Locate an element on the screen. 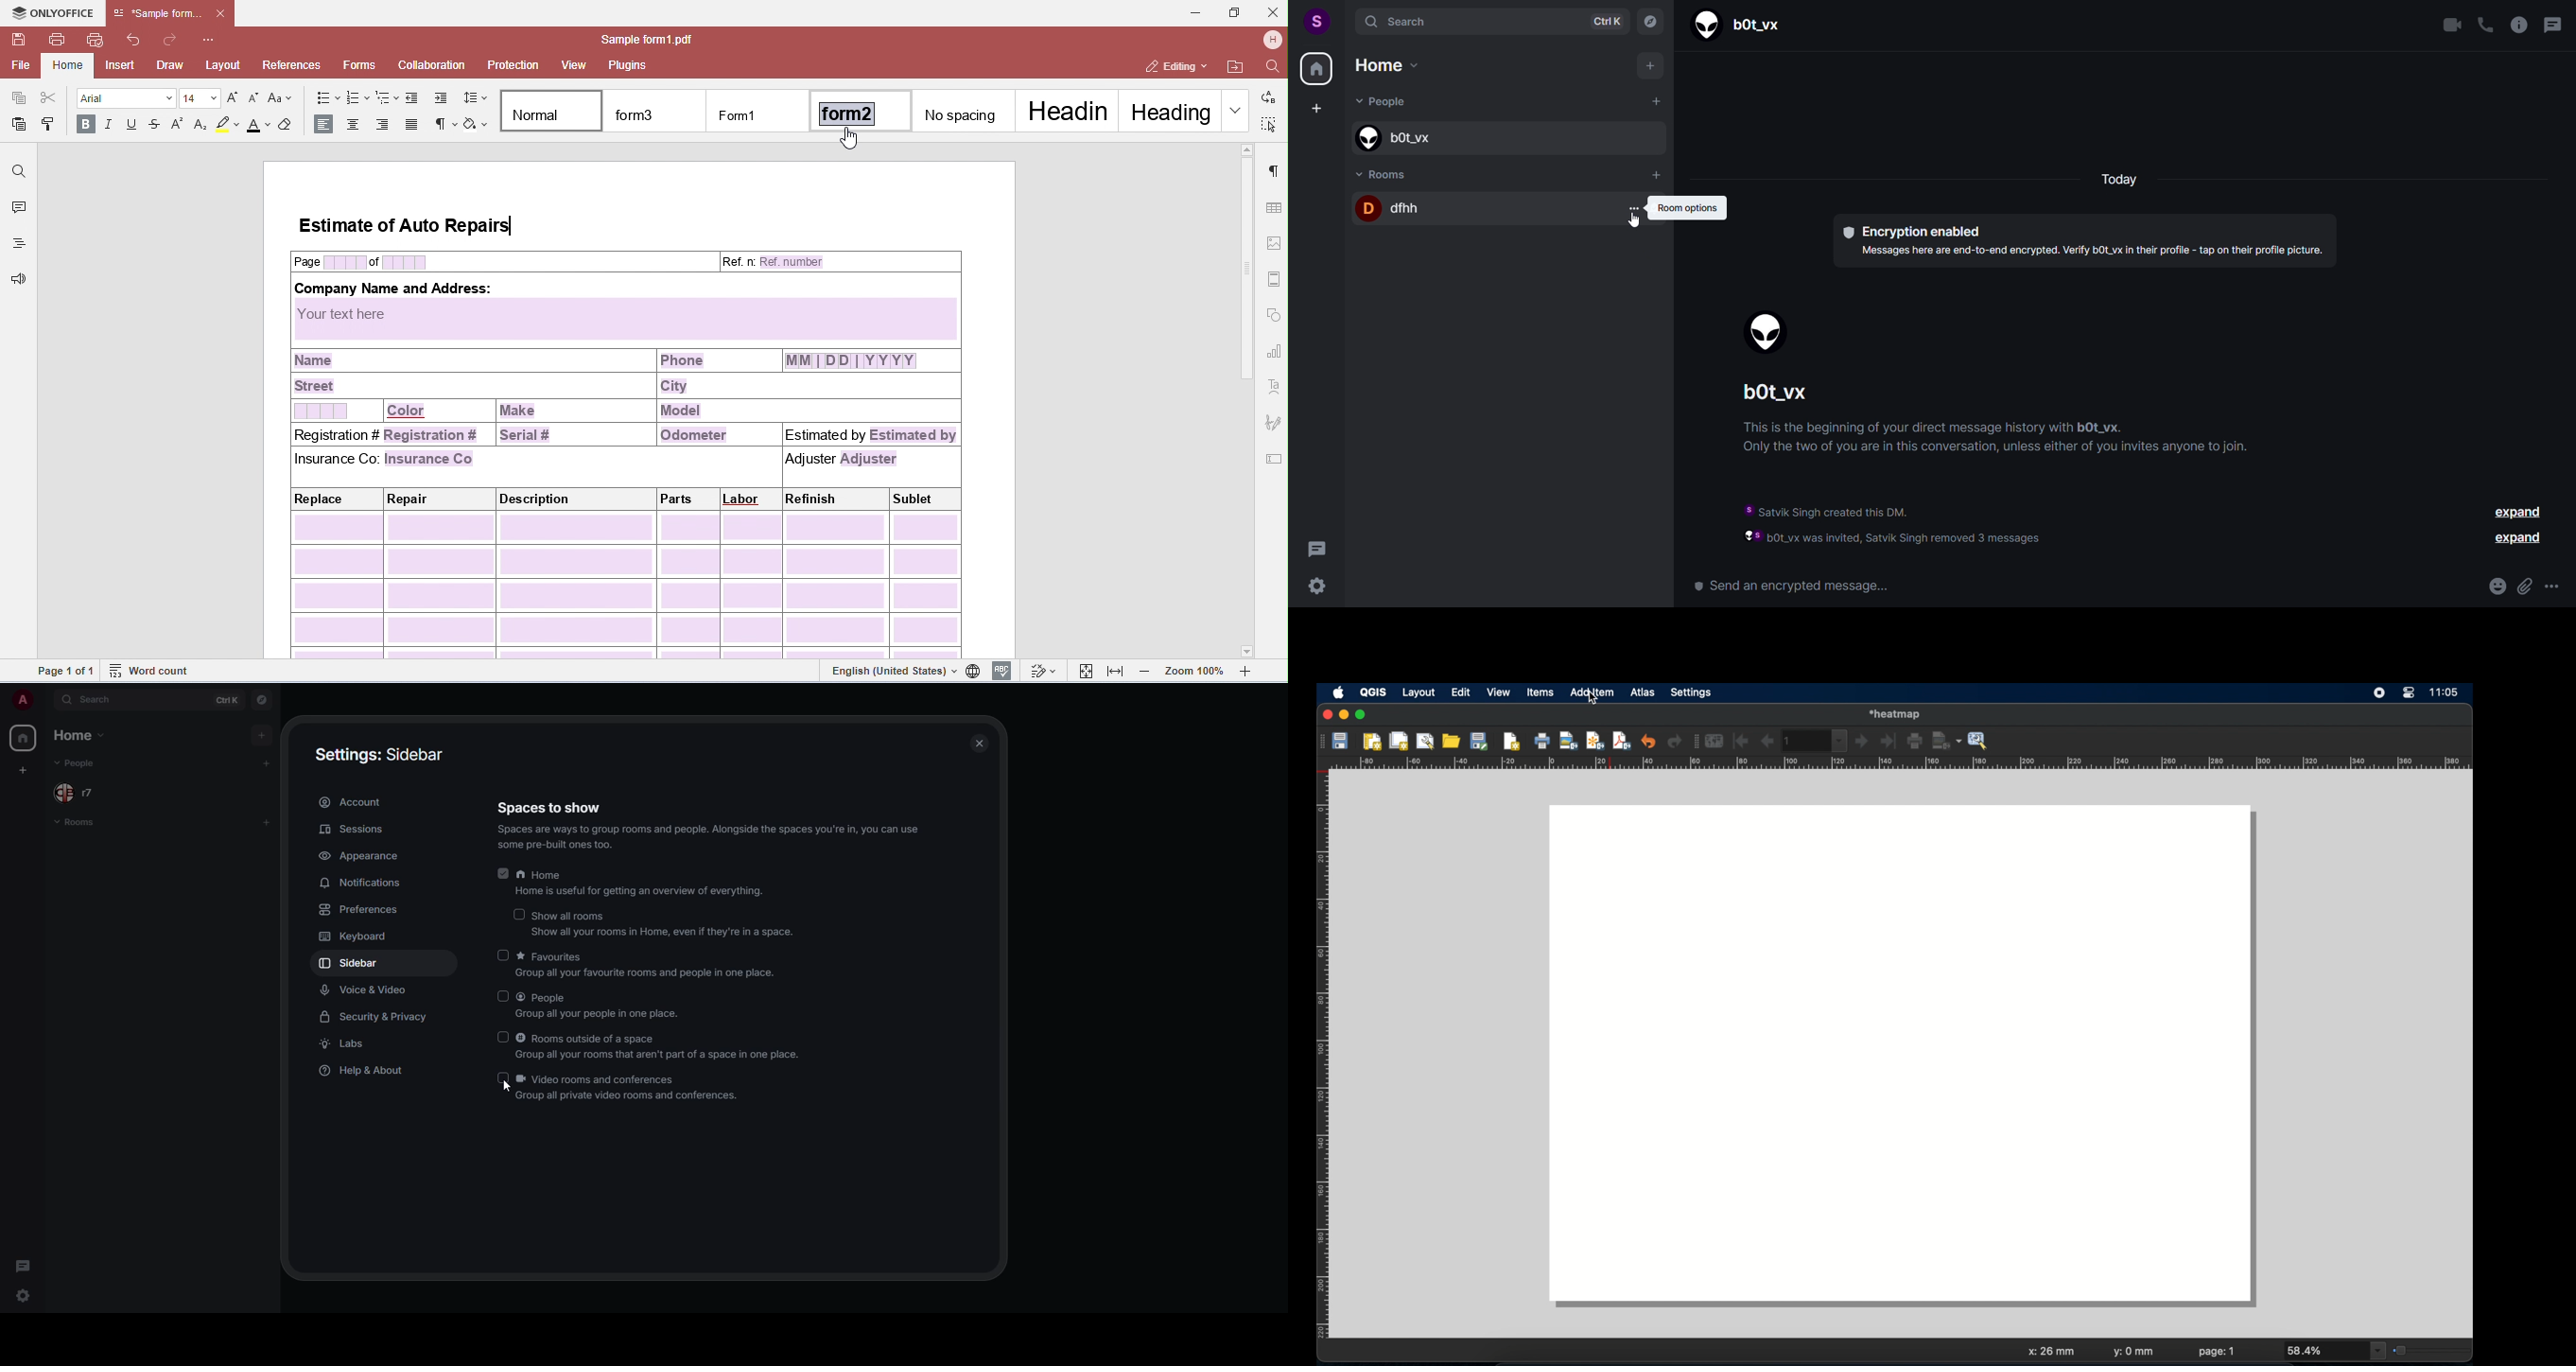 This screenshot has height=1372, width=2576. appearance is located at coordinates (366, 856).